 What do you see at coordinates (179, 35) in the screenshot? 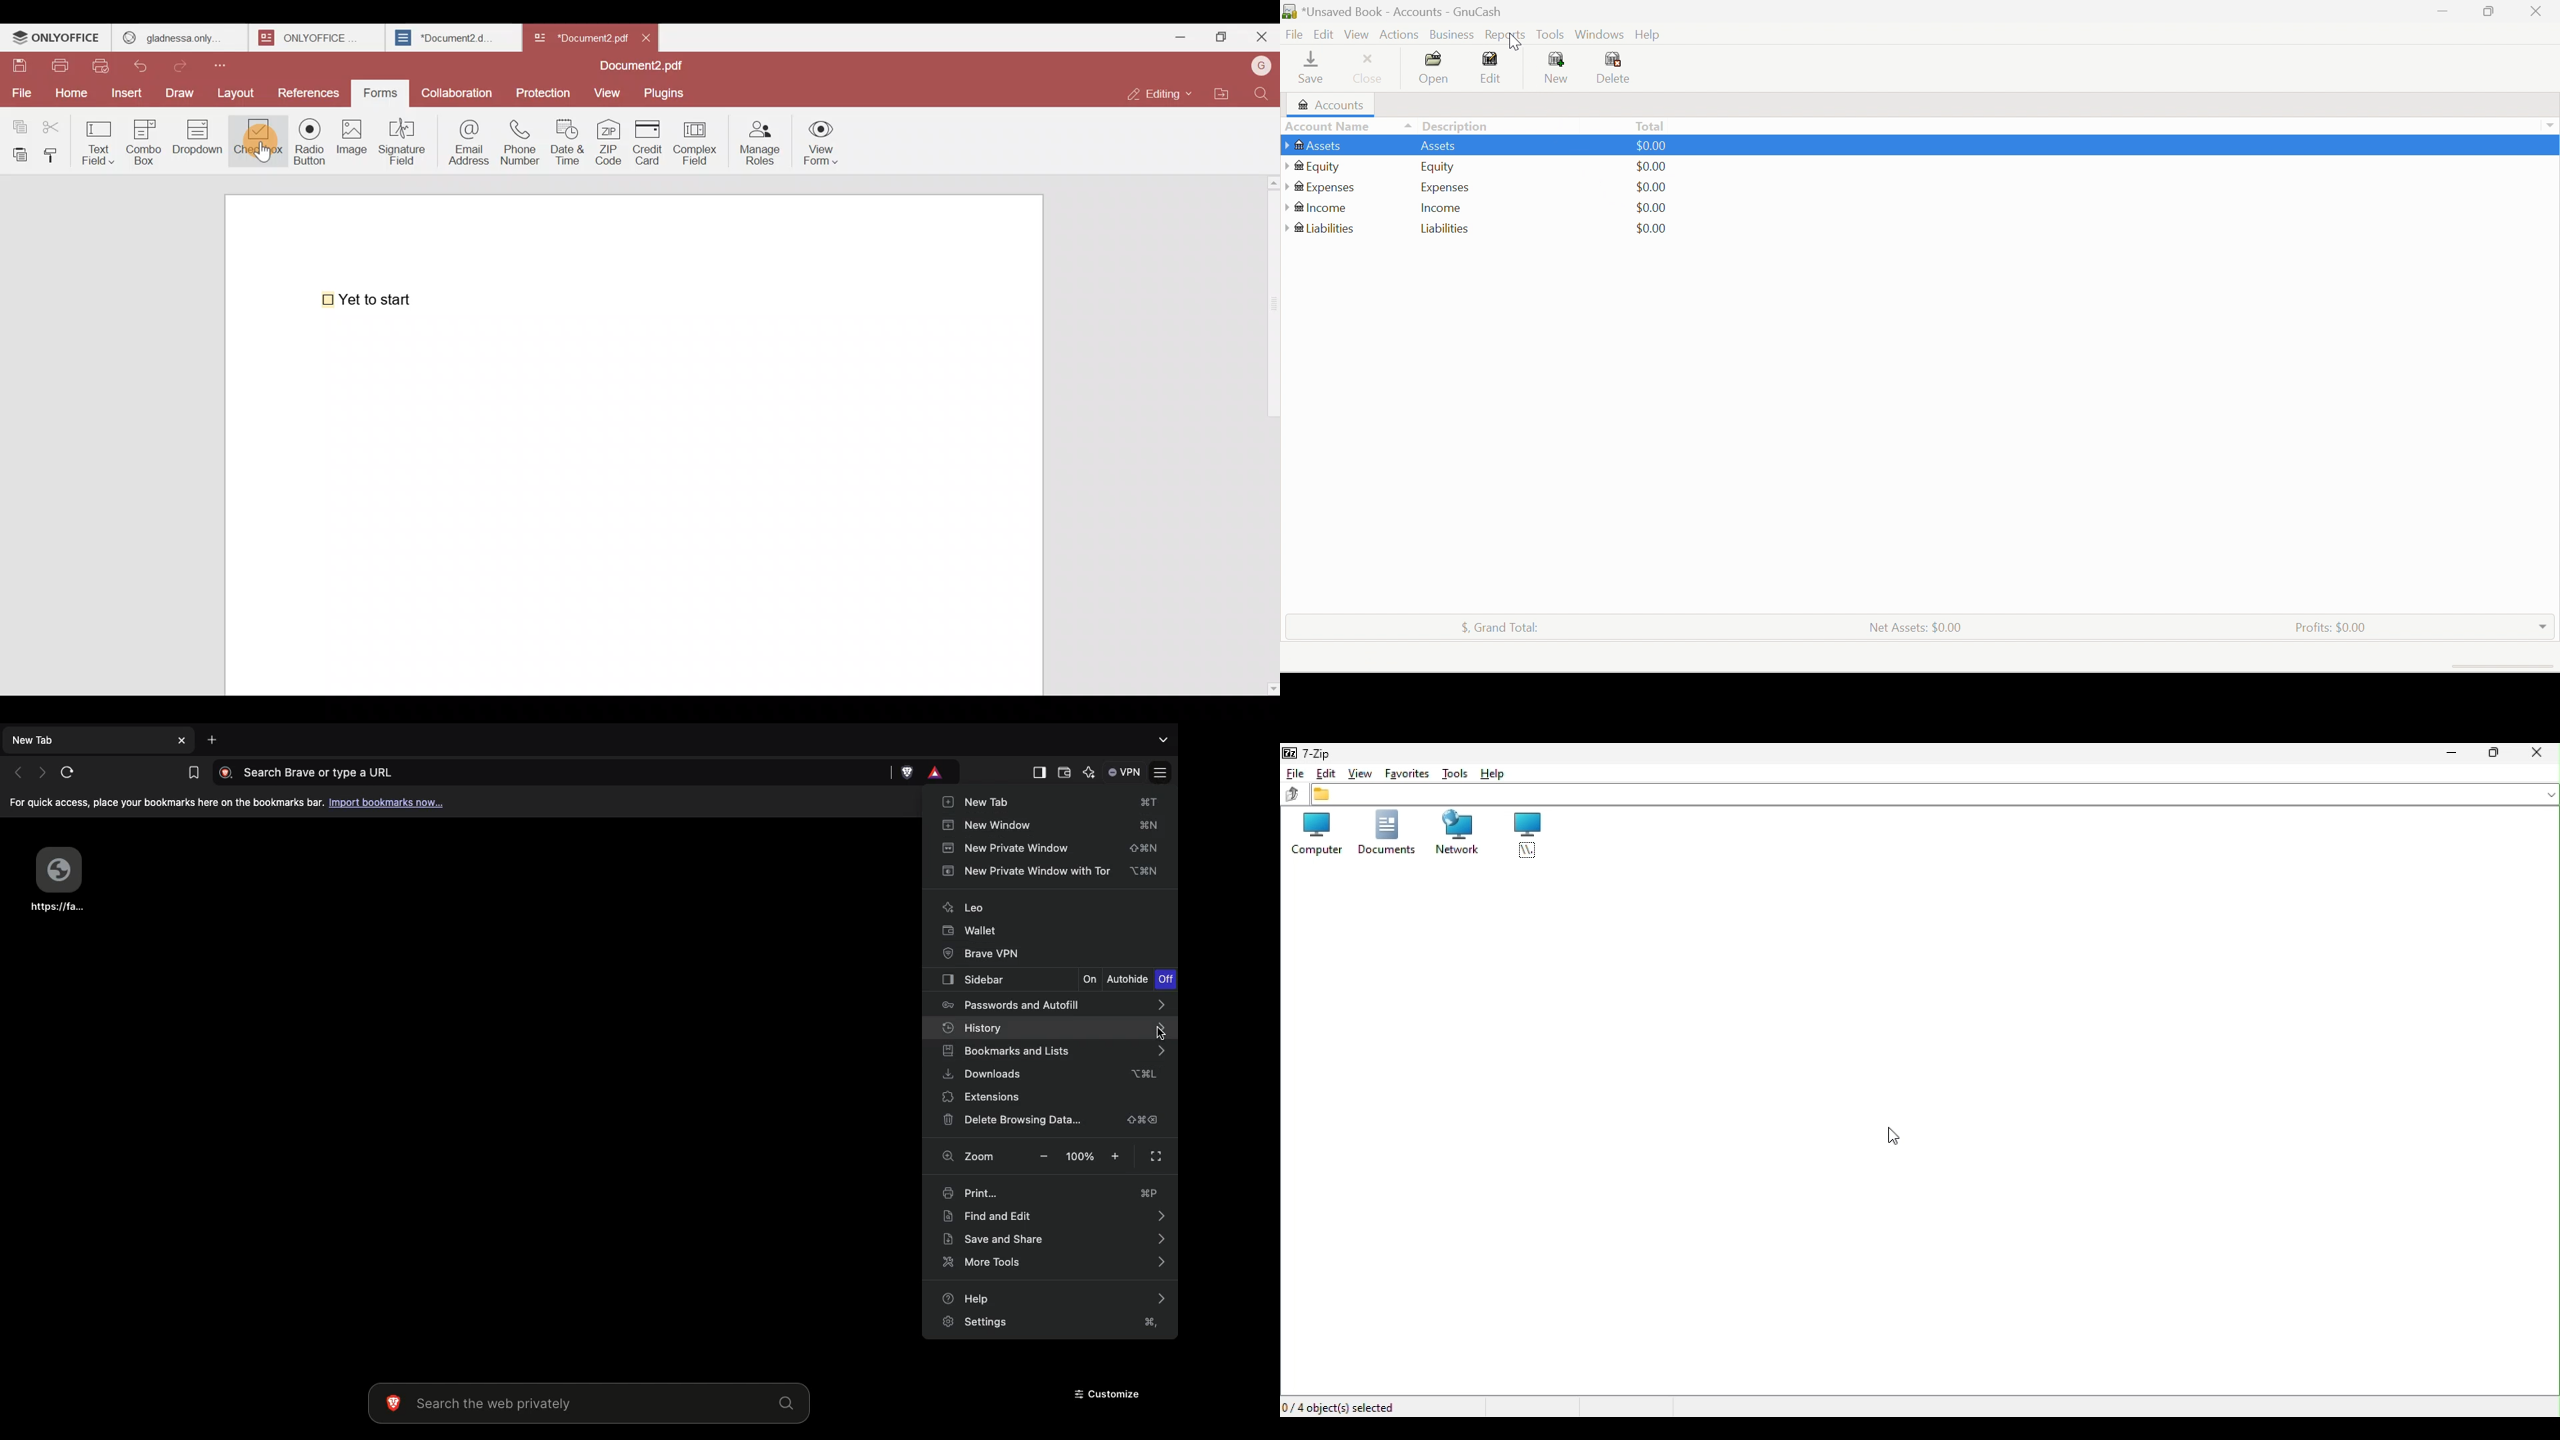
I see `gladness only` at bounding box center [179, 35].